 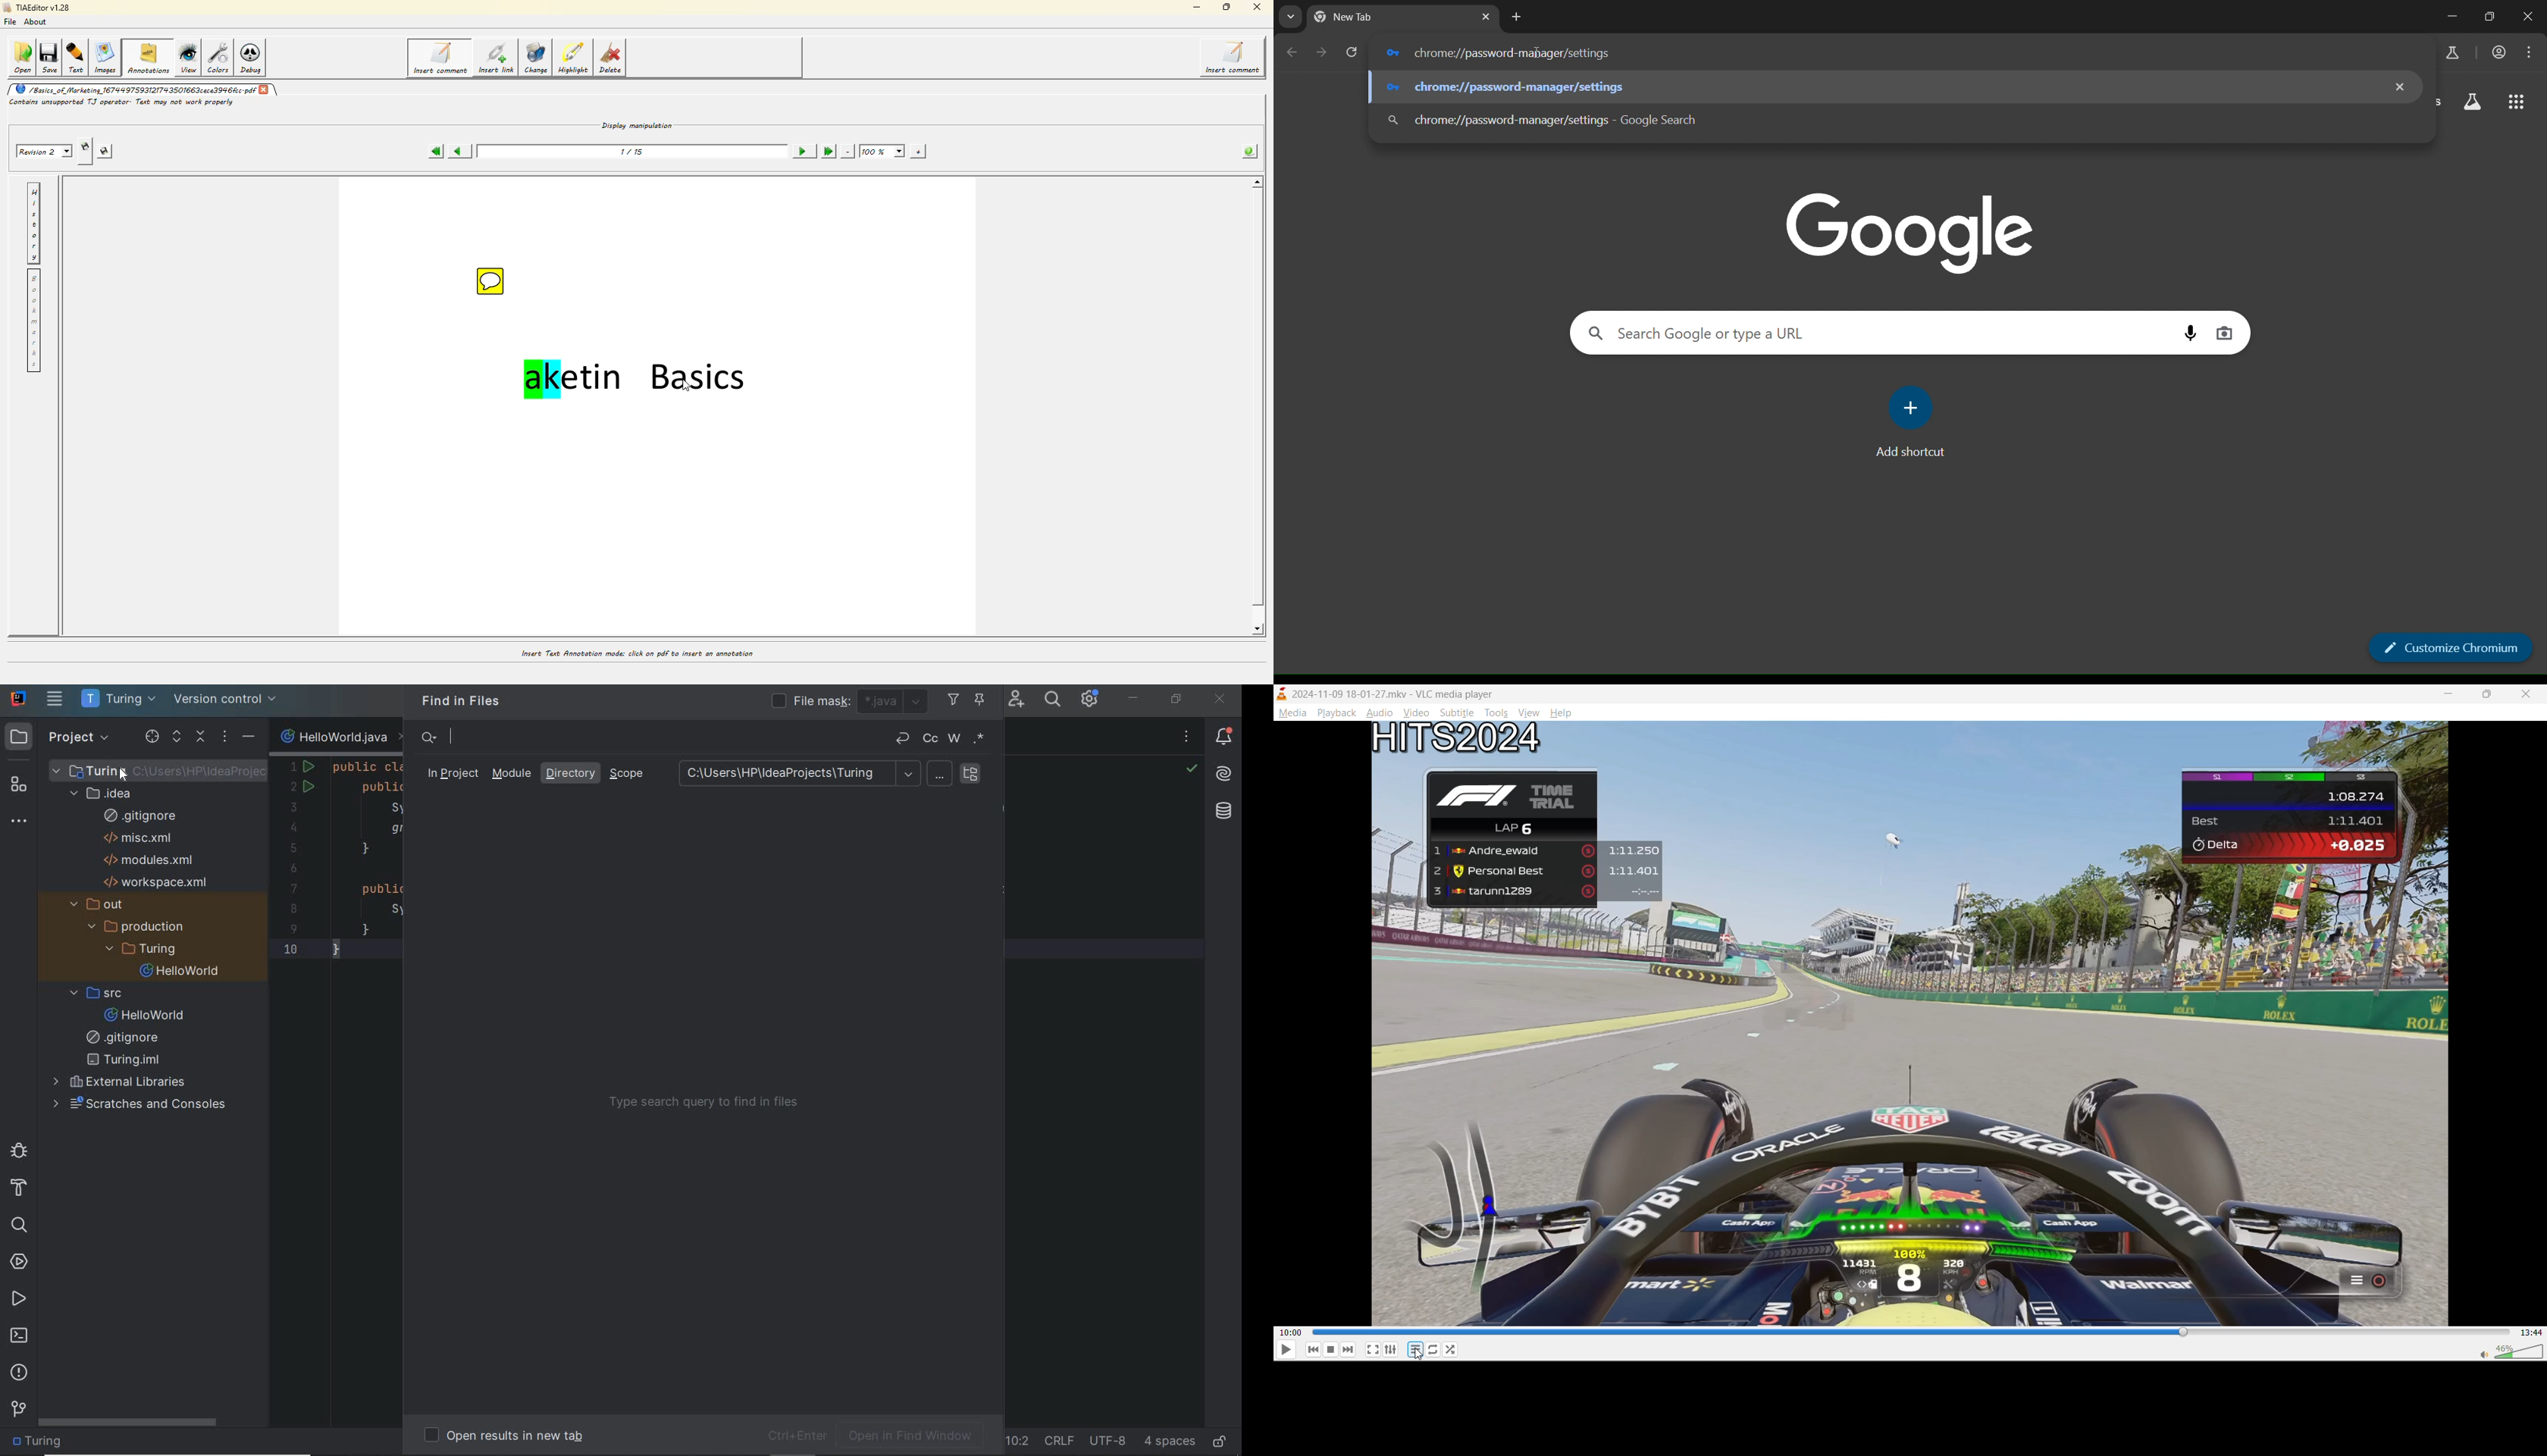 I want to click on modules.xml, so click(x=149, y=860).